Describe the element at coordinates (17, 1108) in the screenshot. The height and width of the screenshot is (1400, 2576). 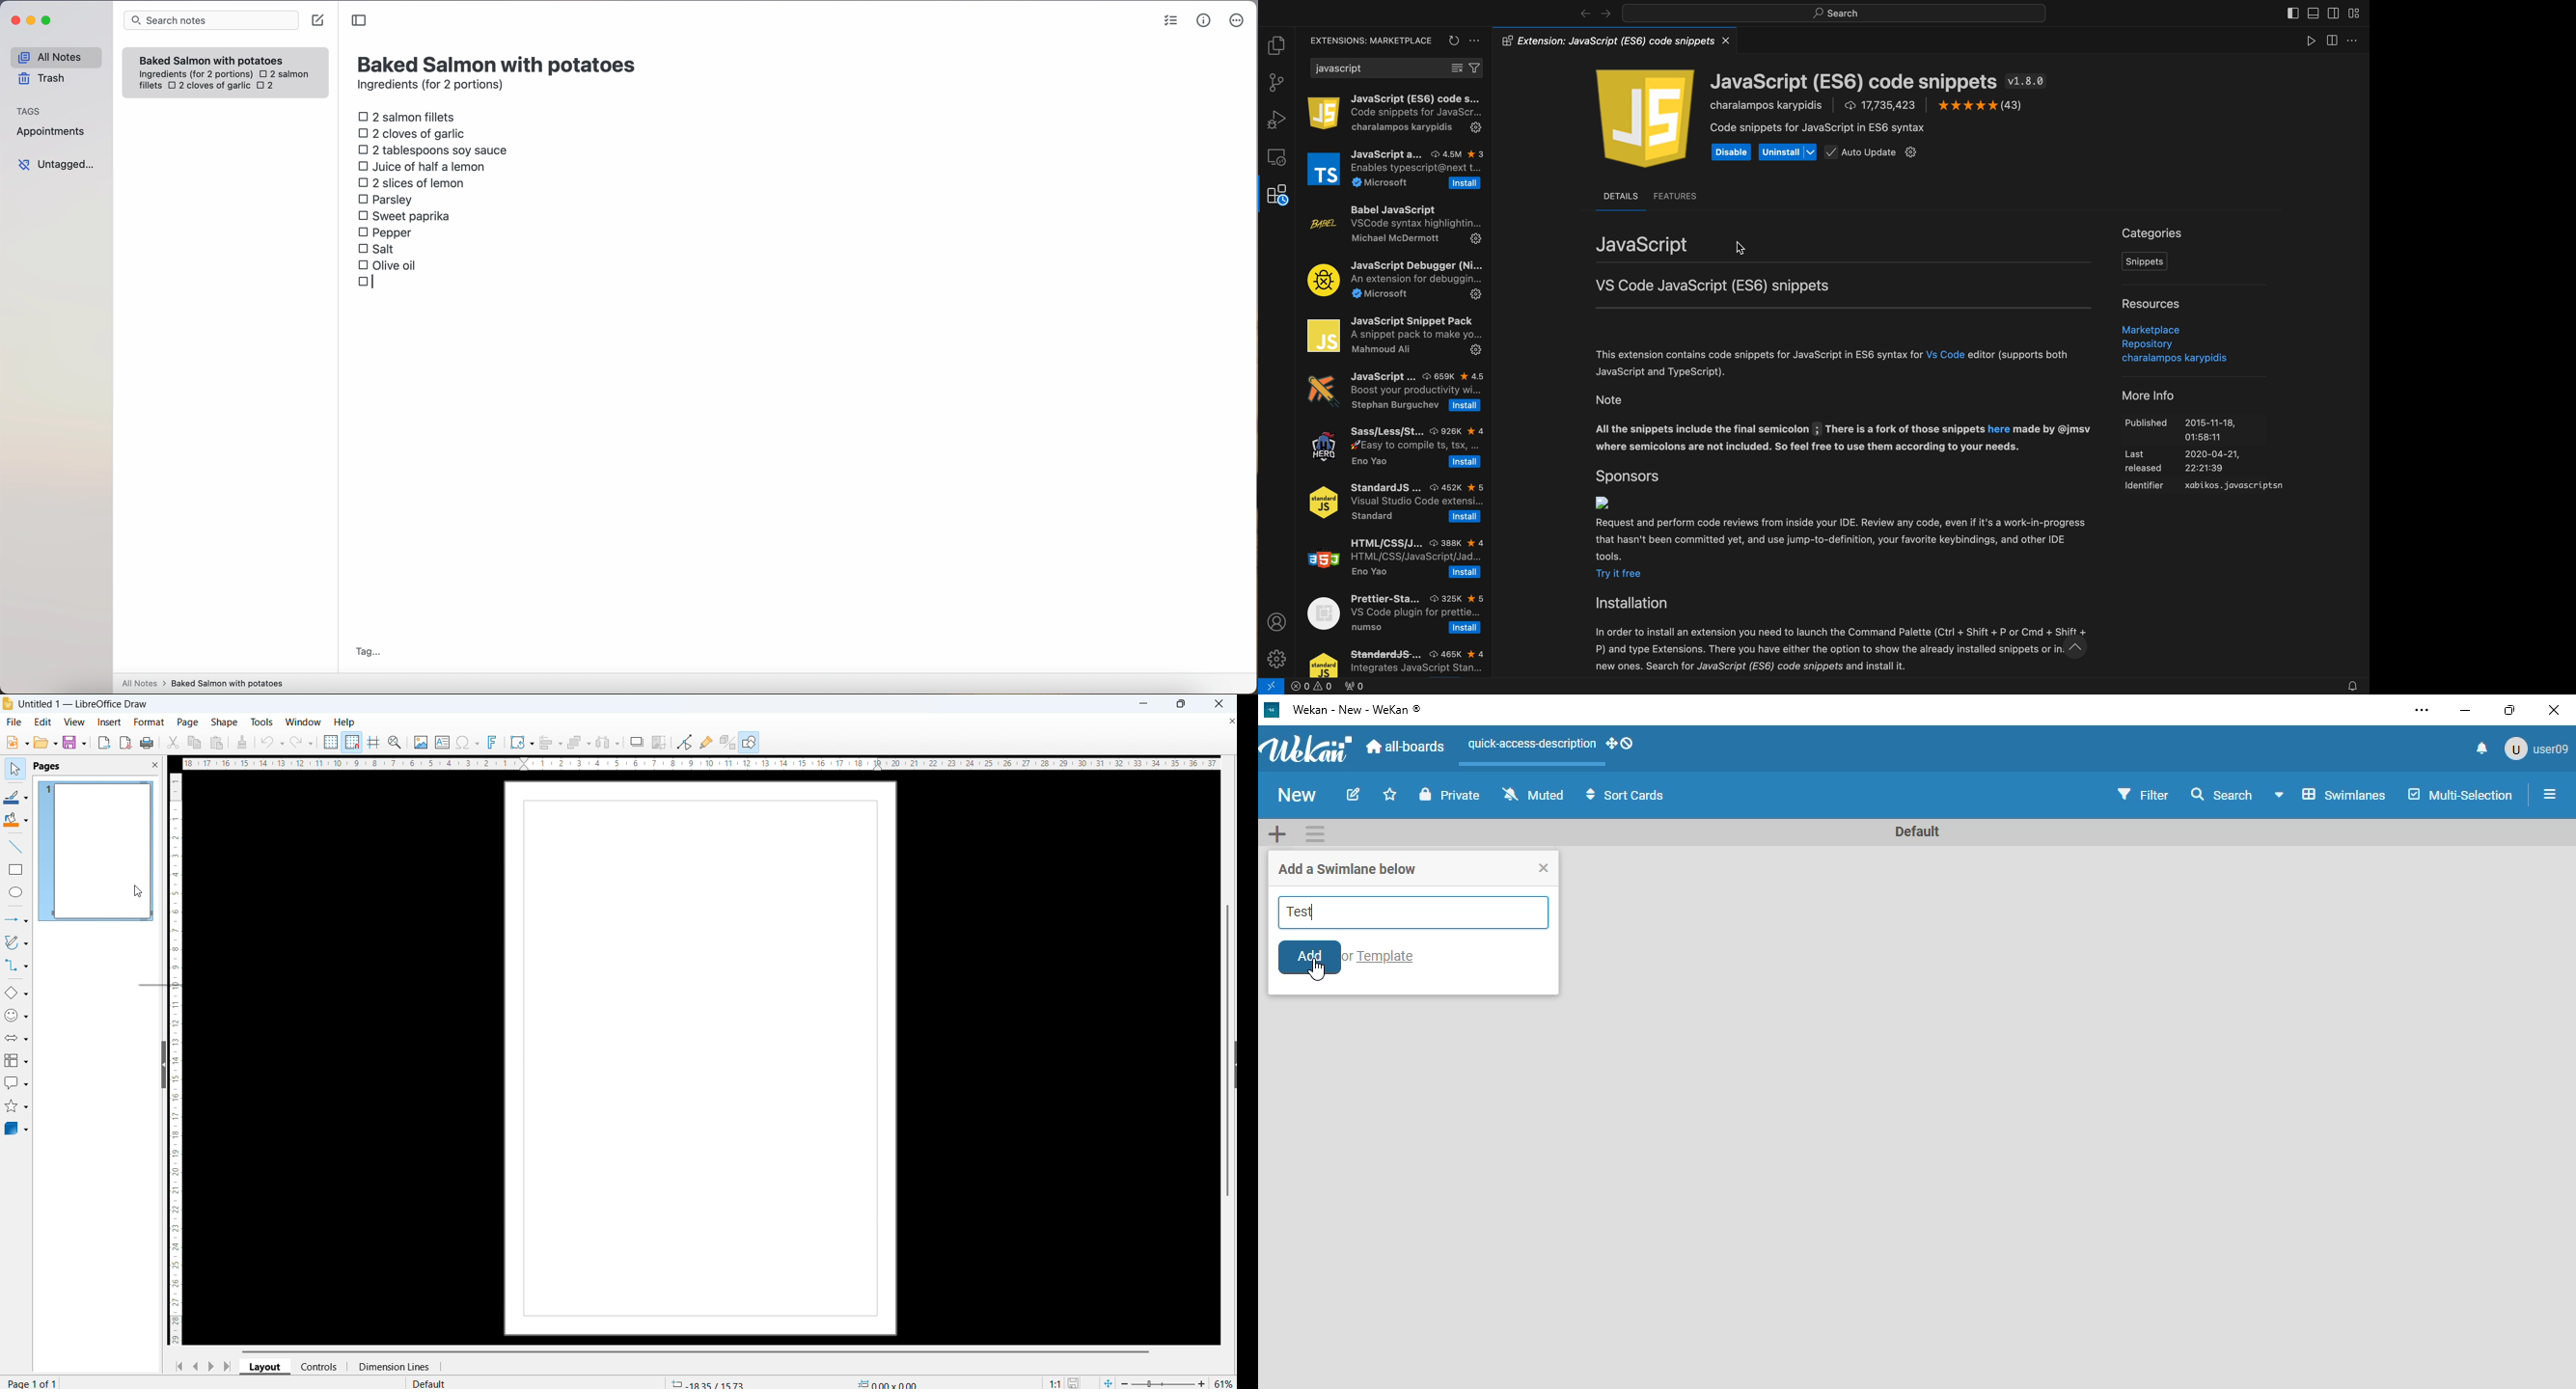
I see `stars and banners` at that location.